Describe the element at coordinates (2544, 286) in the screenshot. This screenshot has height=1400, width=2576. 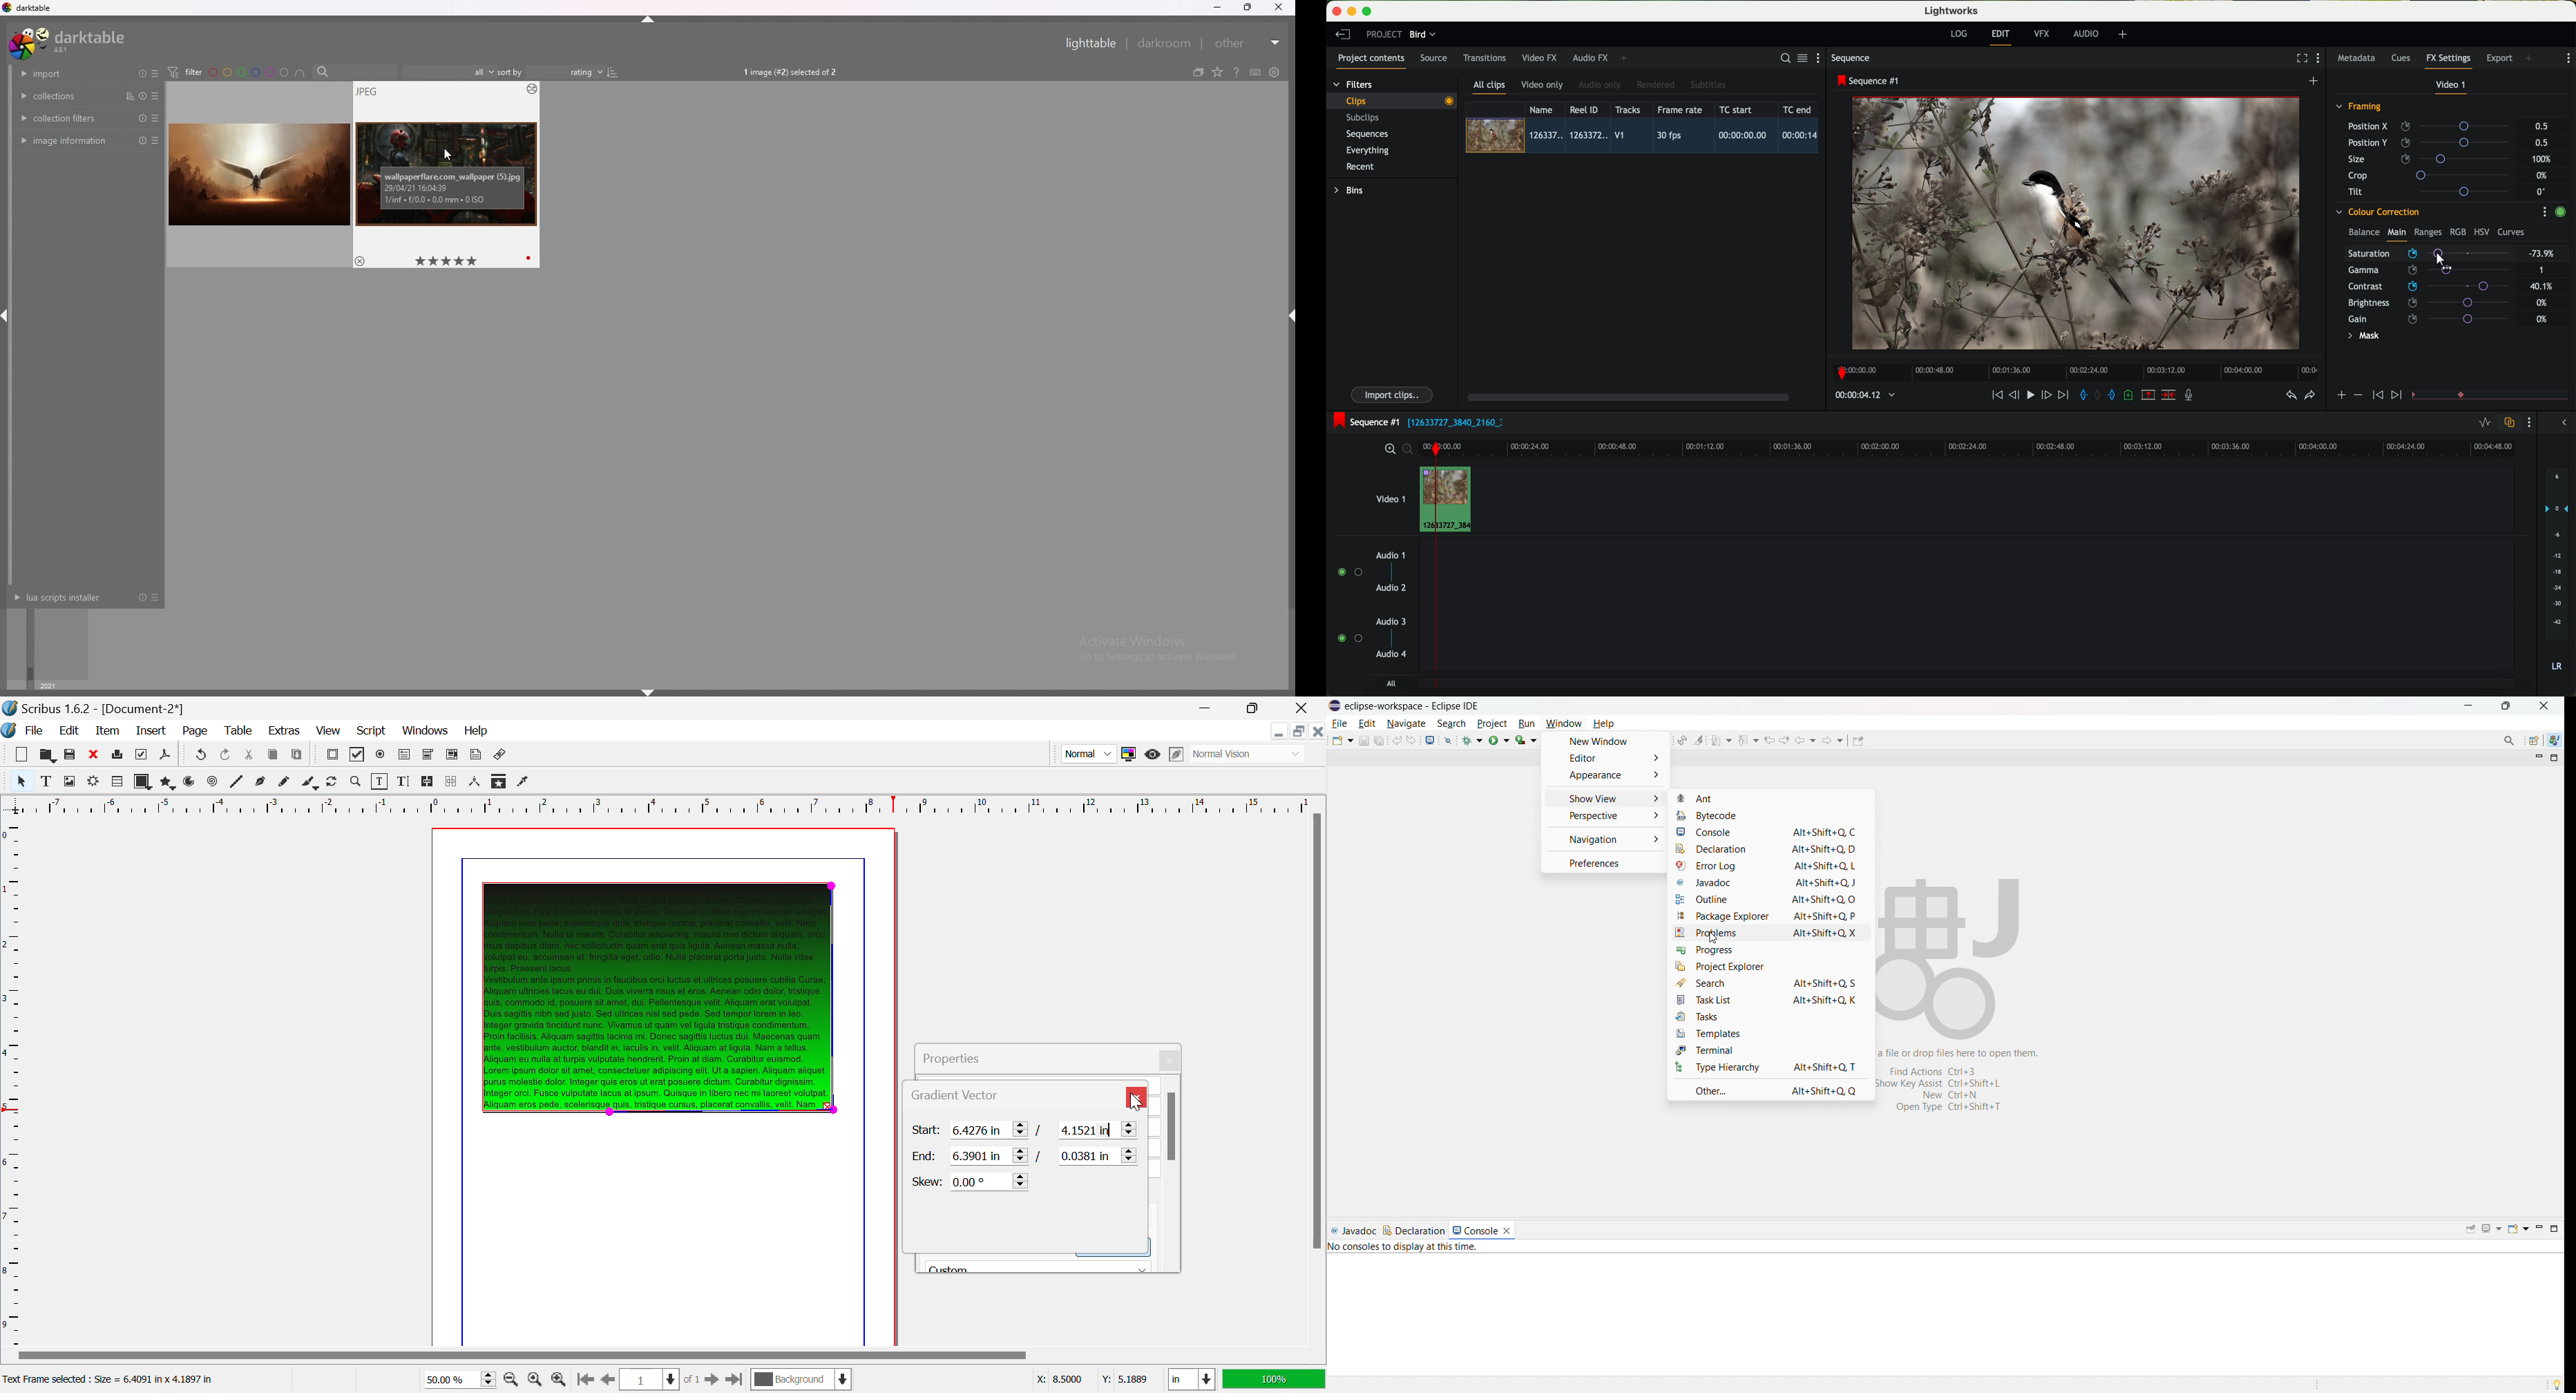
I see `40.1%` at that location.